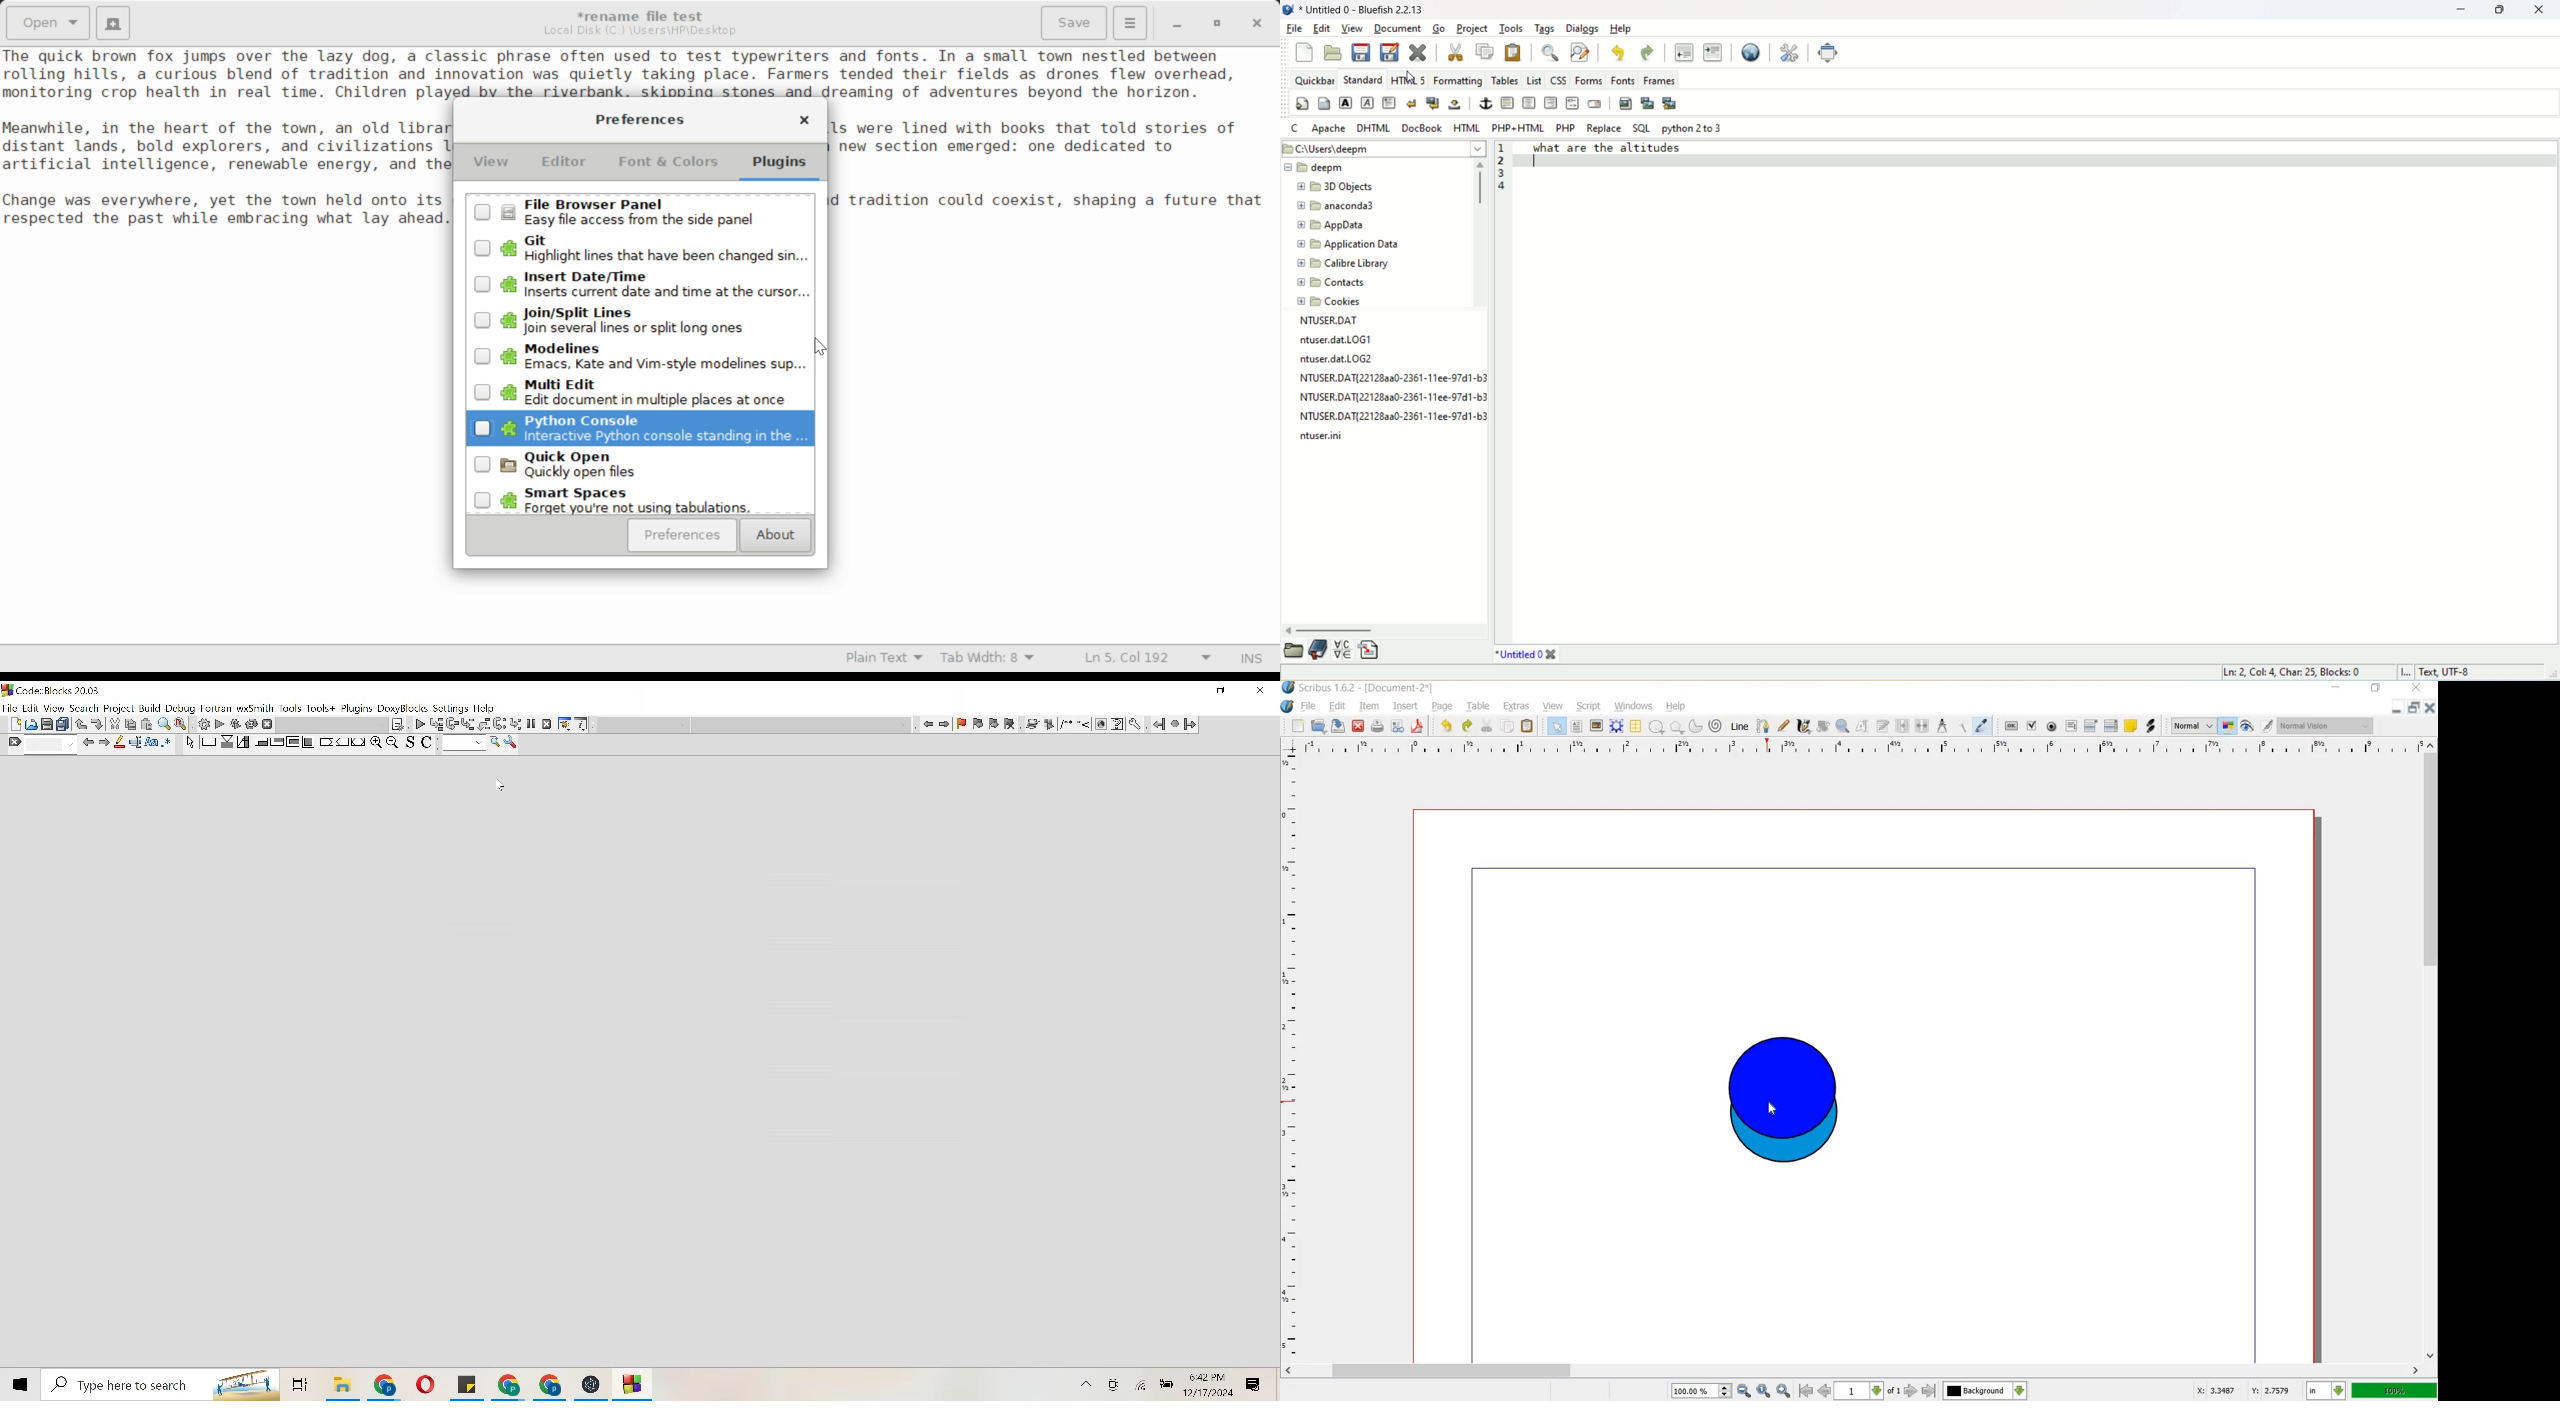  Describe the element at coordinates (1596, 726) in the screenshot. I see `image frame` at that location.